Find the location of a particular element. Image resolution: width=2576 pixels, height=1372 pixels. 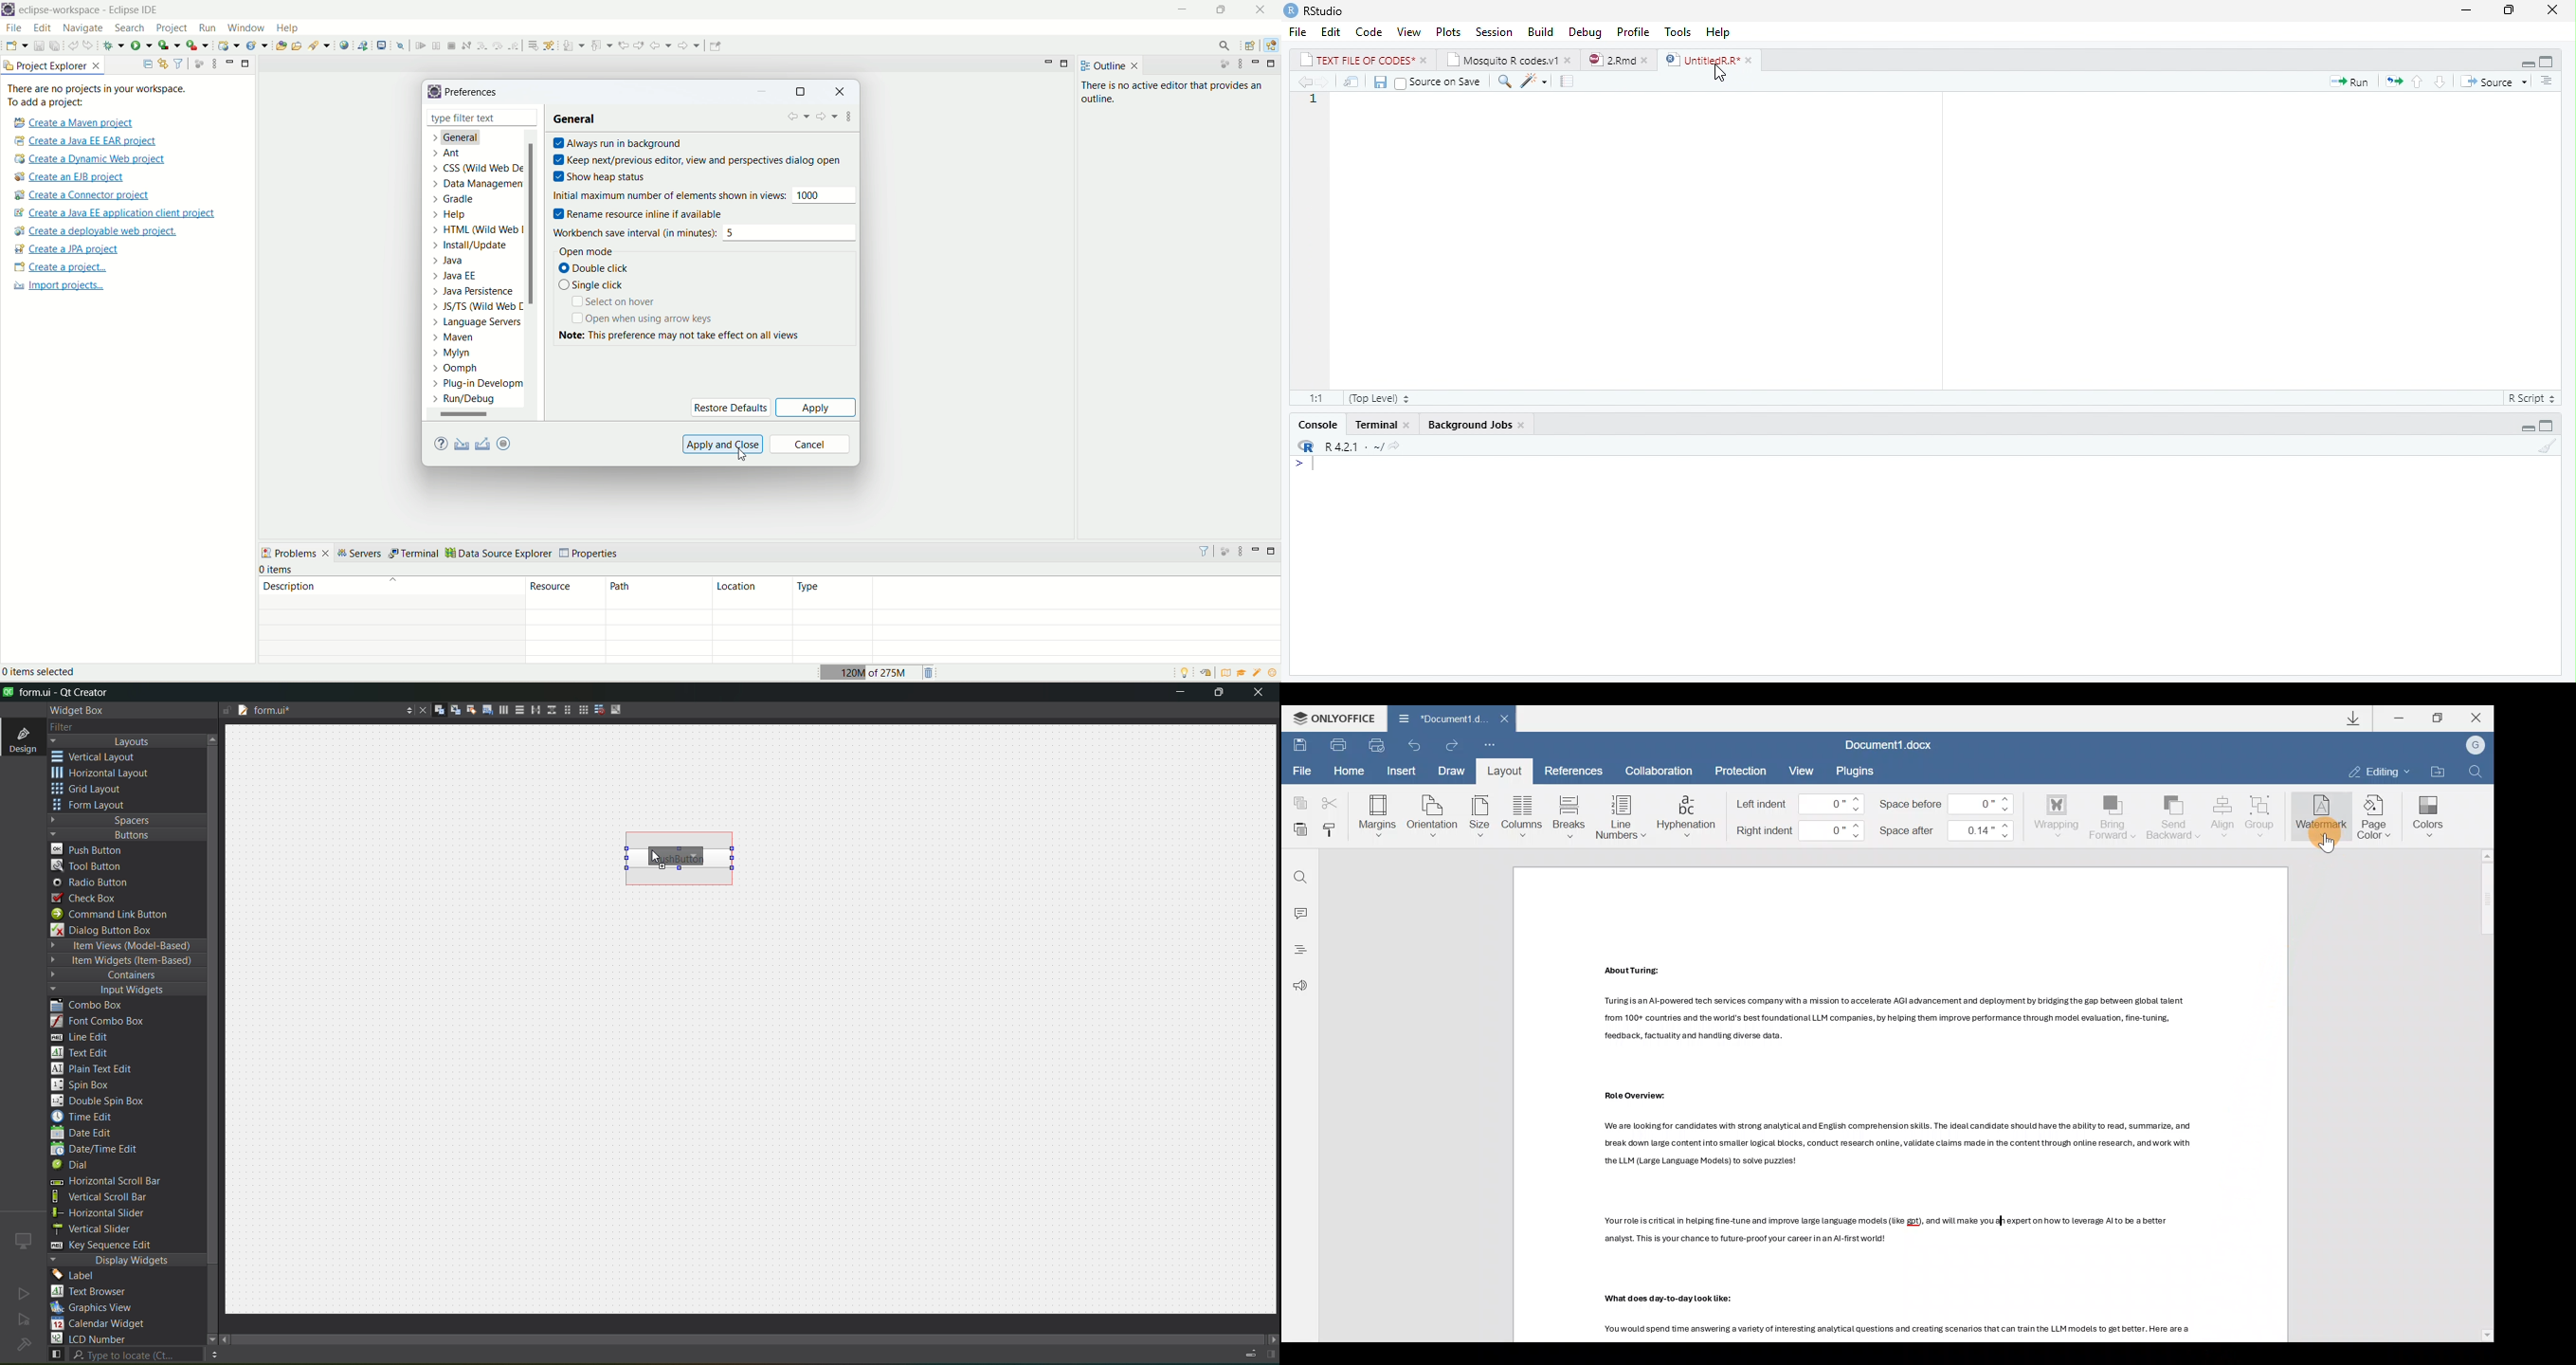

apply and close is located at coordinates (724, 443).